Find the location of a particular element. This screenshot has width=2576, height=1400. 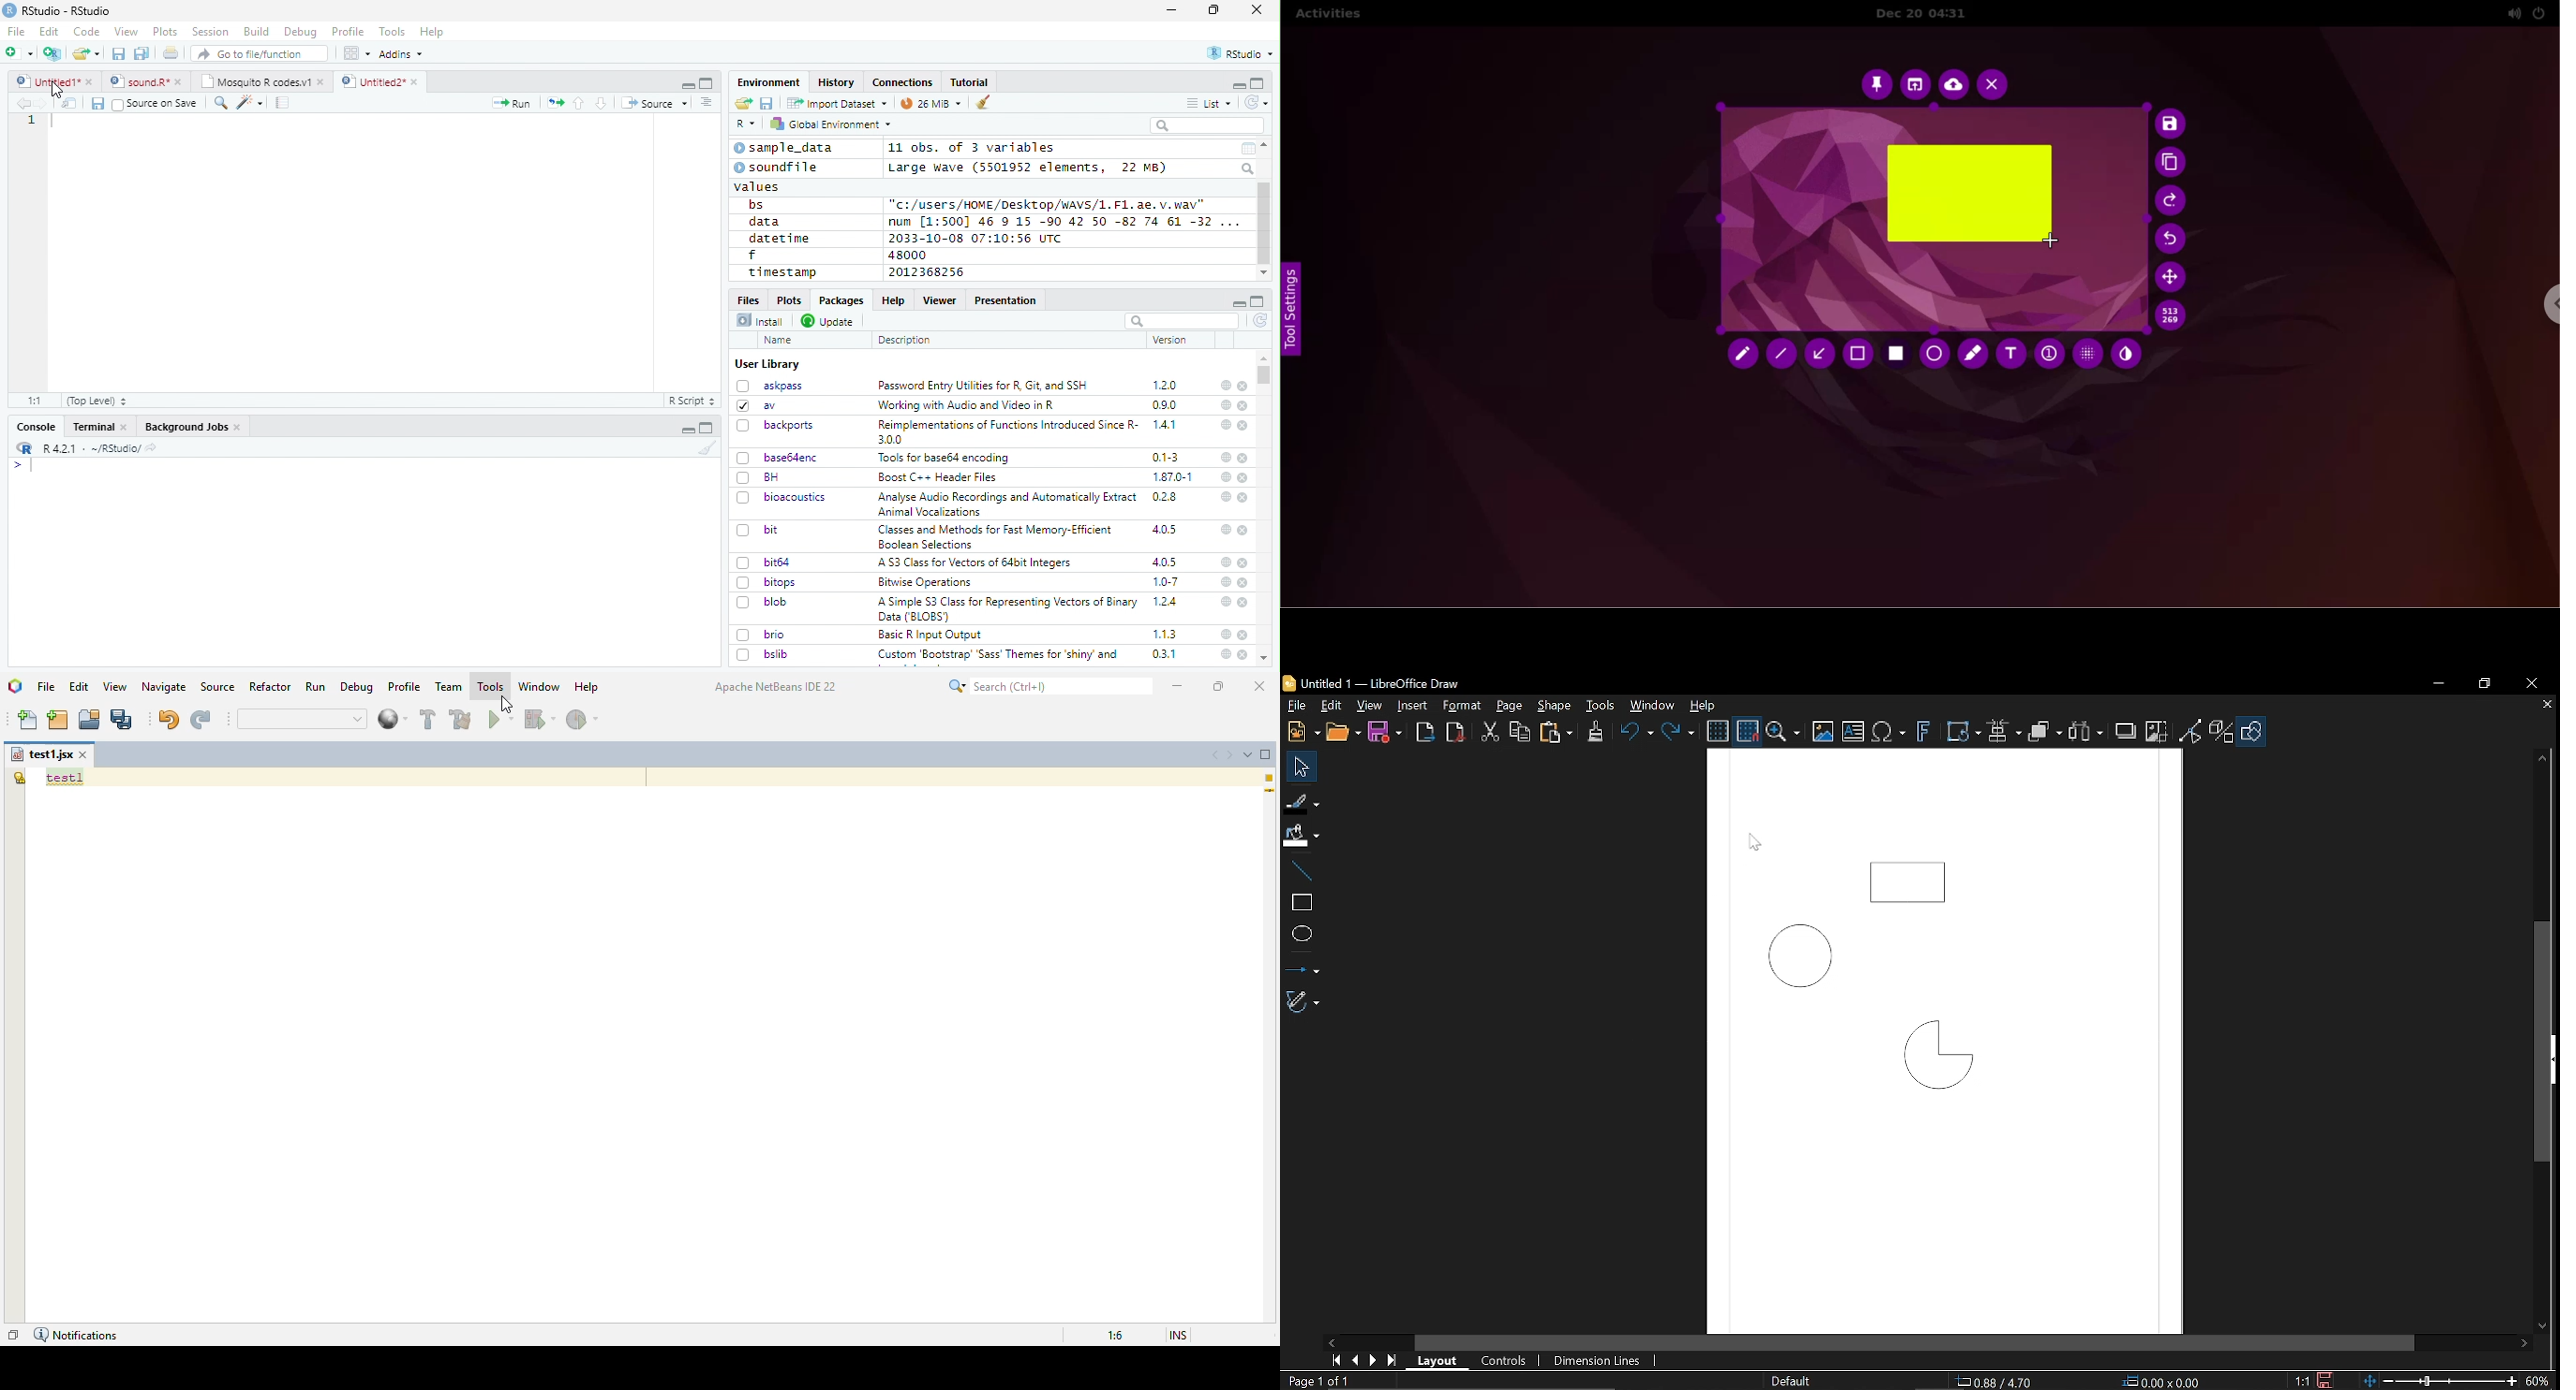

clear workspace is located at coordinates (984, 103).